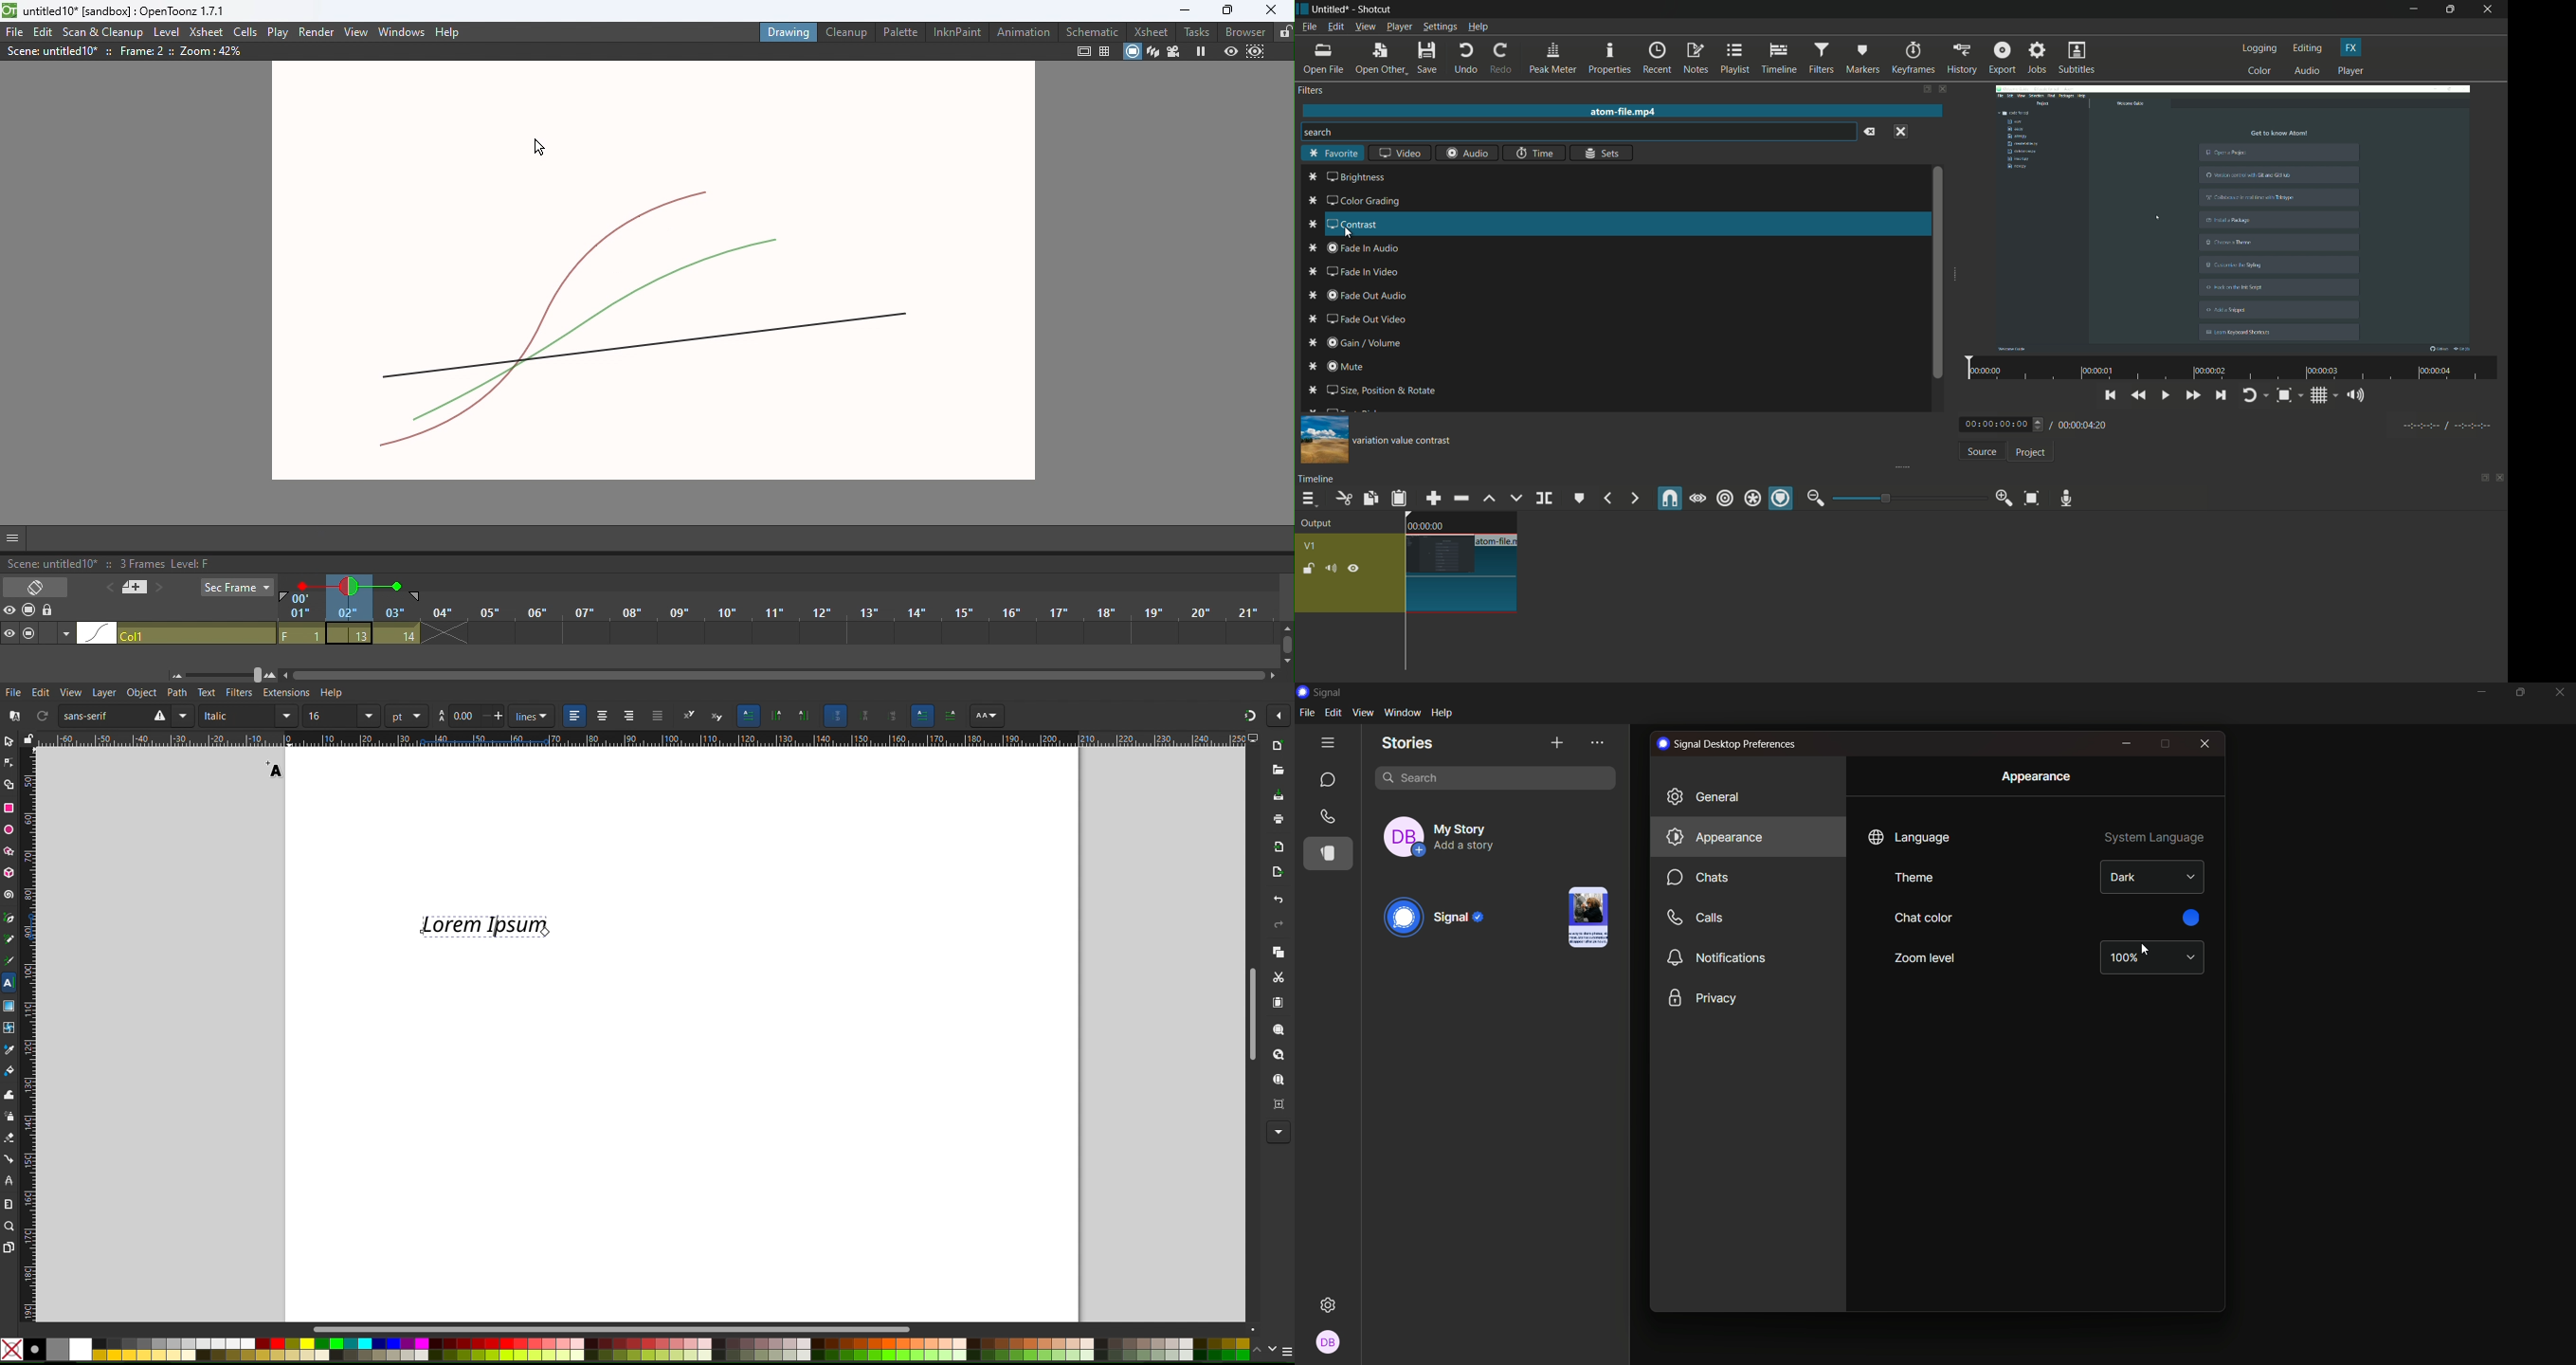 The width and height of the screenshot is (2576, 1372). I want to click on close menu, so click(1901, 131).